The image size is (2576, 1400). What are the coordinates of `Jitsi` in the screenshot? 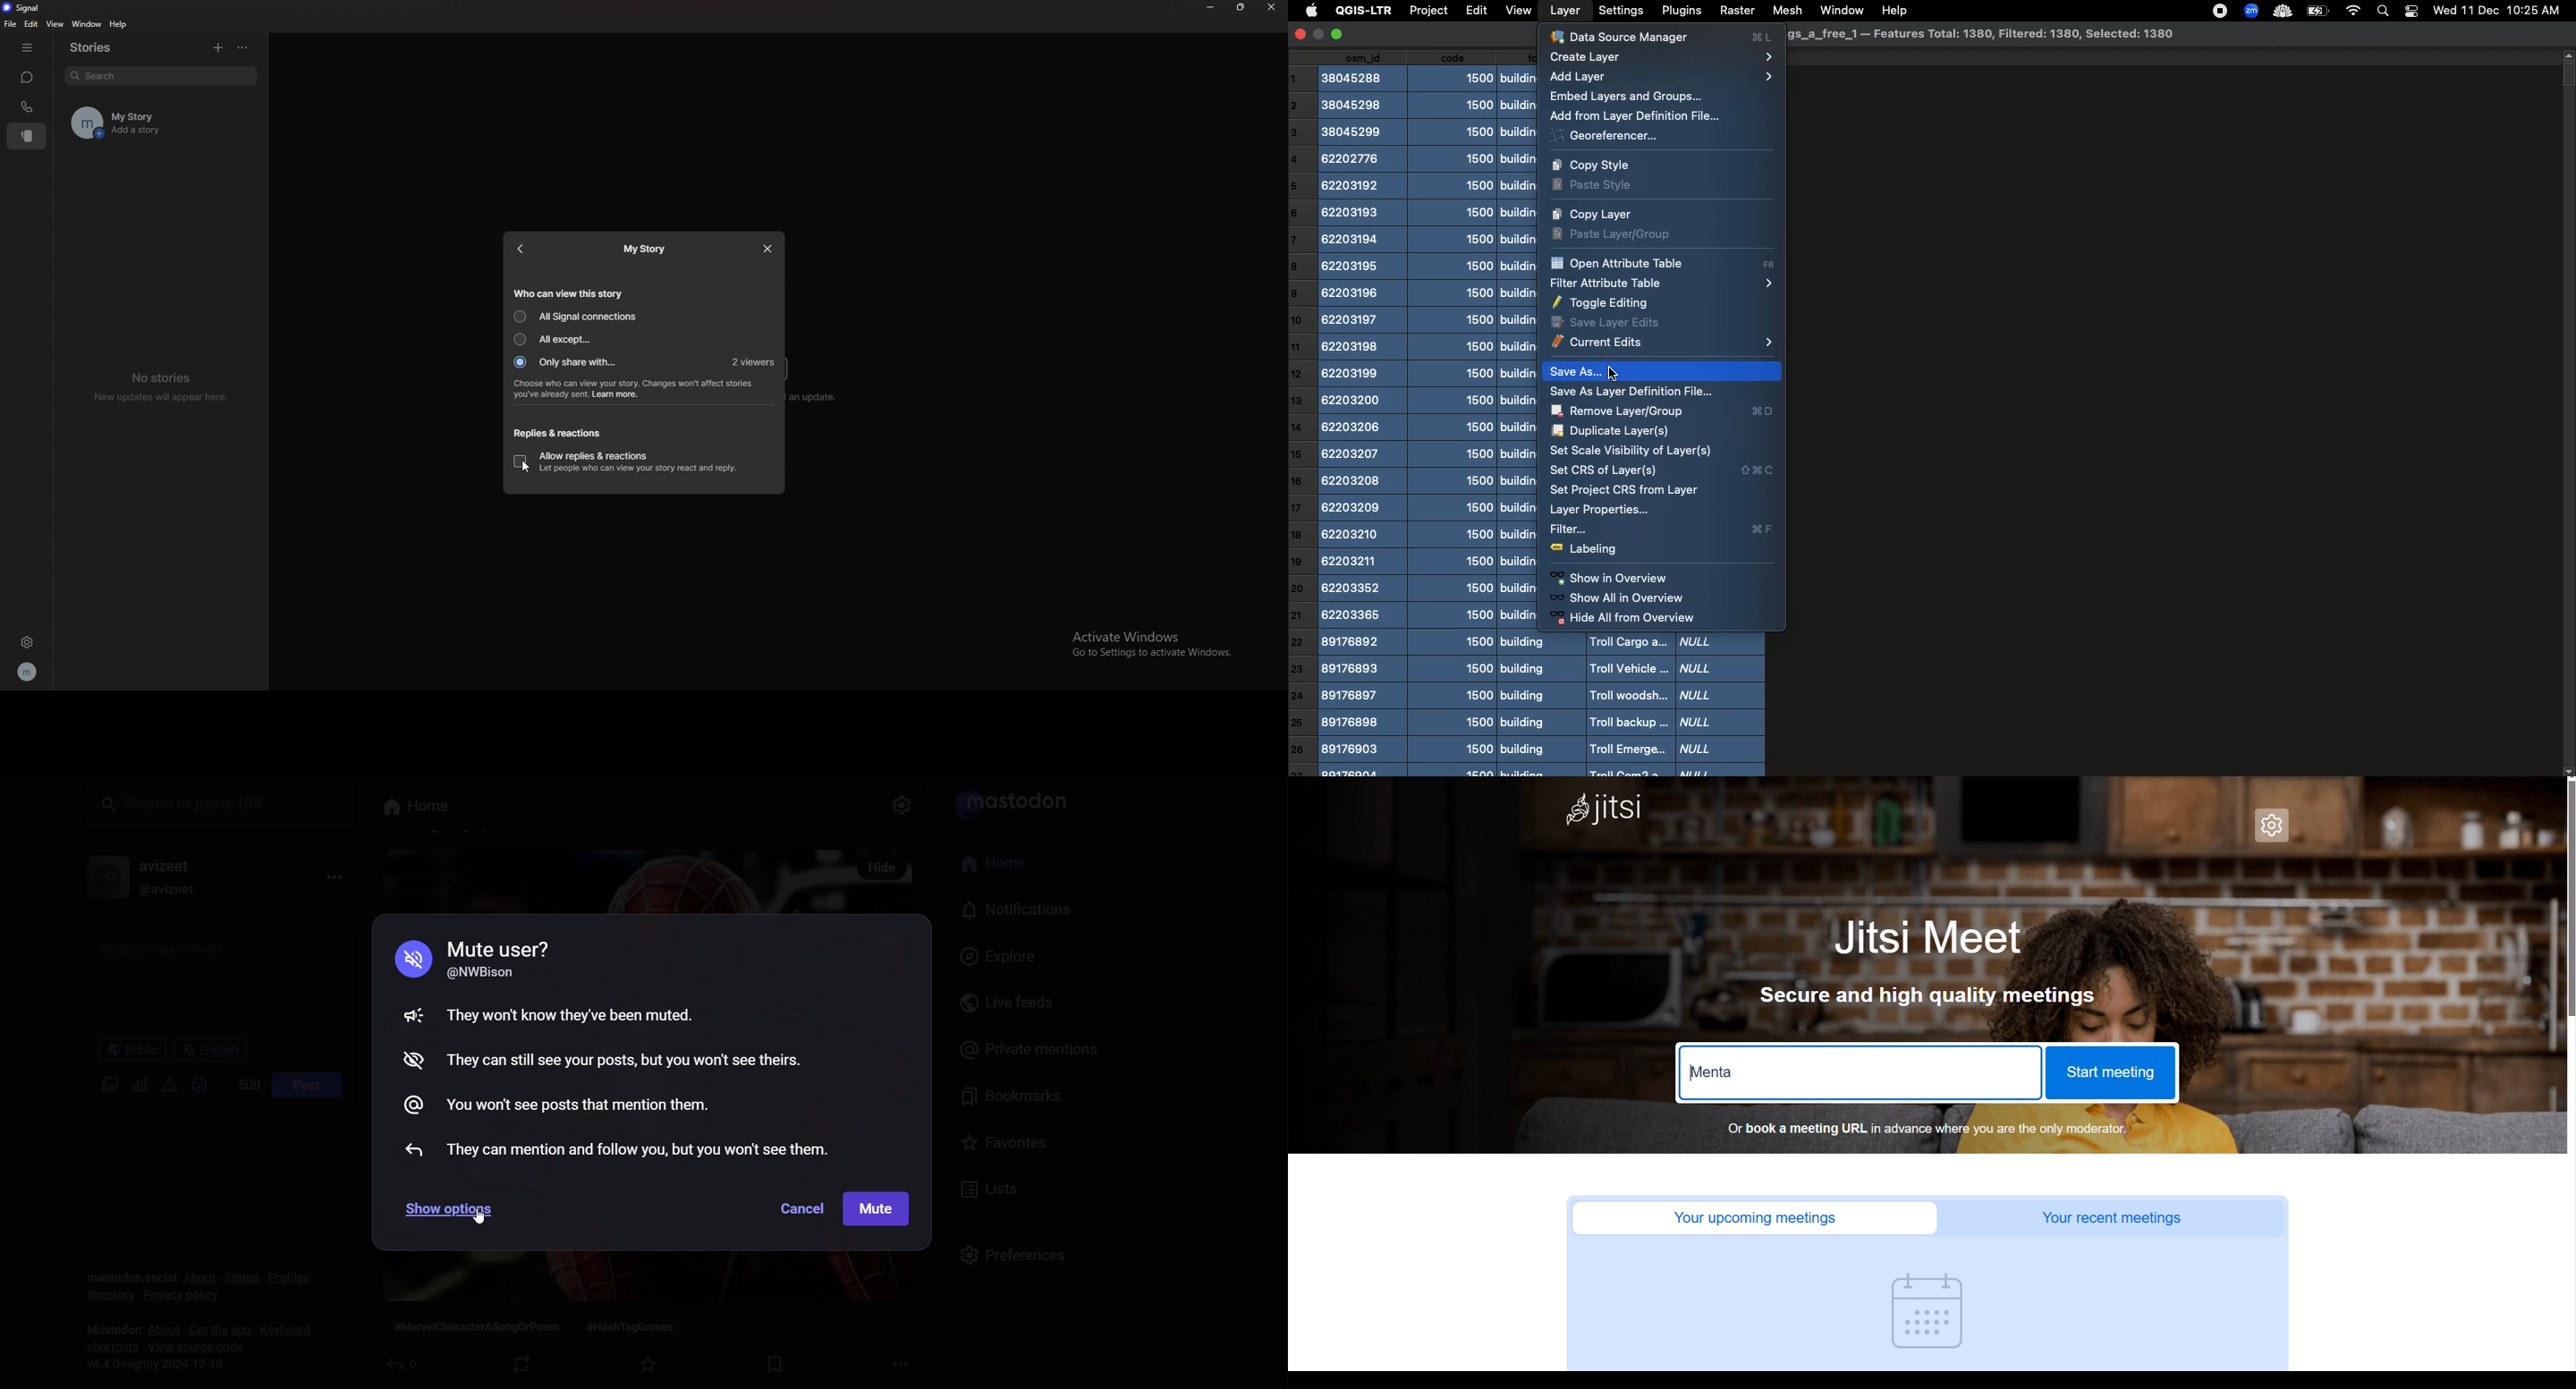 It's located at (1600, 809).